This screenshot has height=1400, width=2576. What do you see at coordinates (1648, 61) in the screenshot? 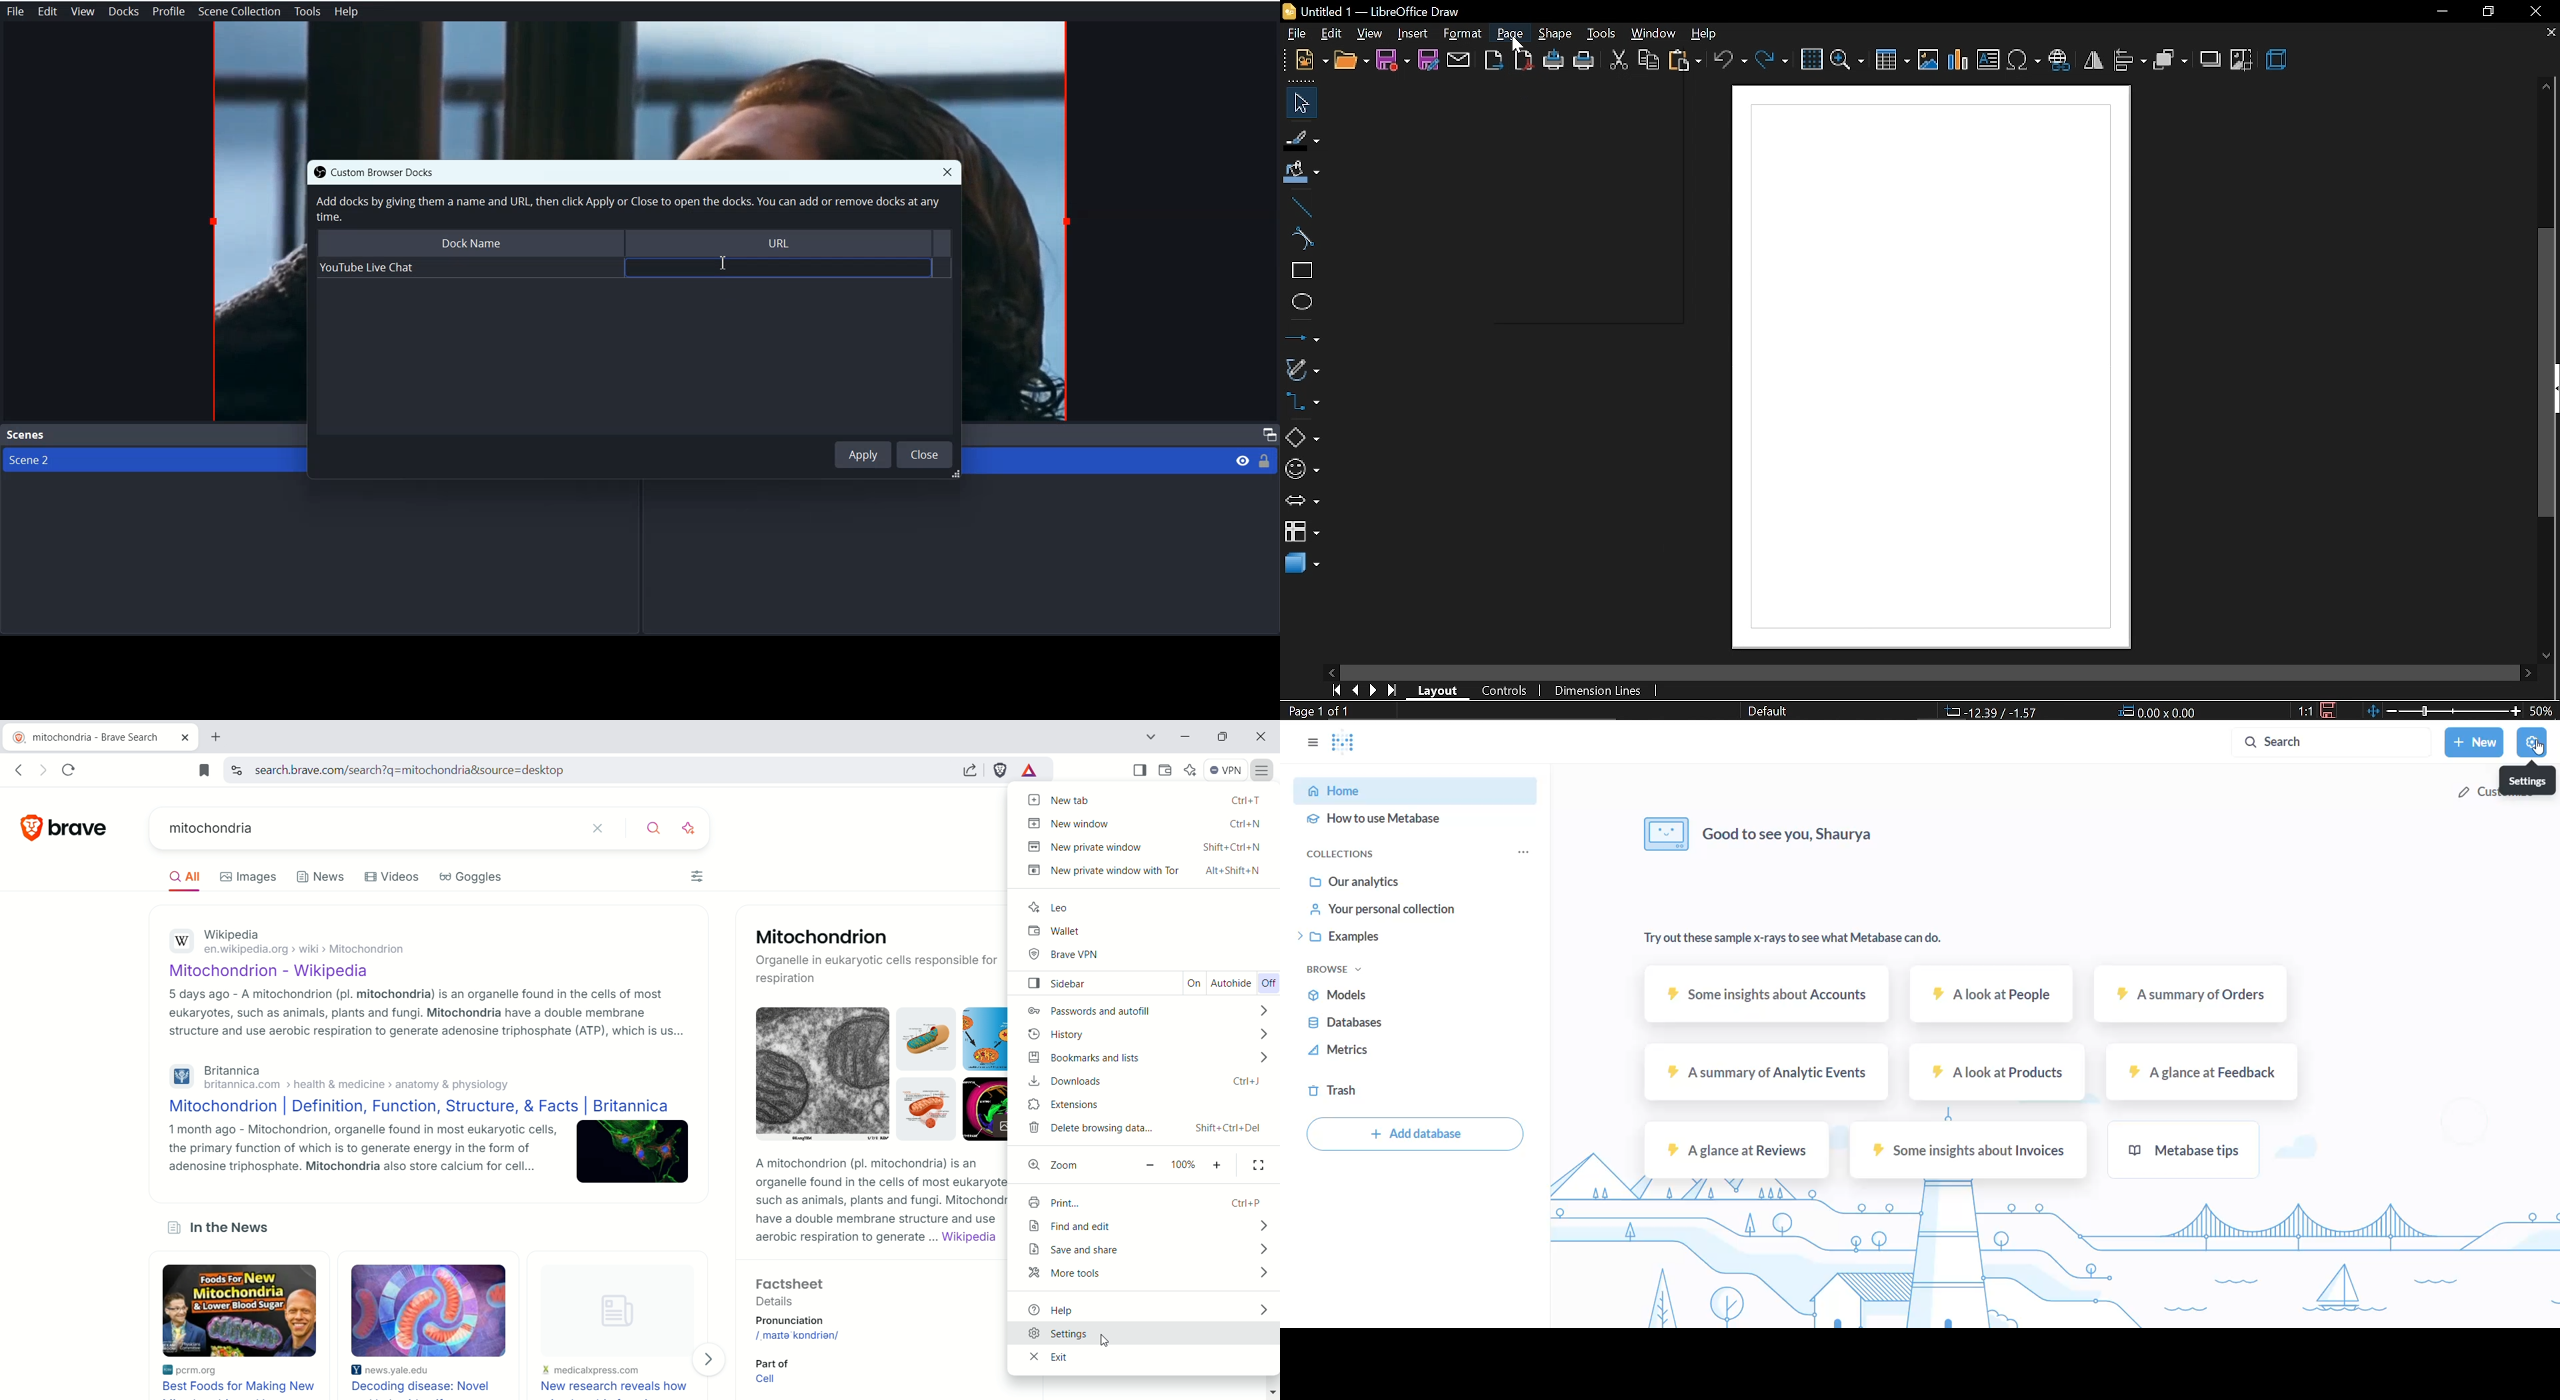
I see `copy` at bounding box center [1648, 61].